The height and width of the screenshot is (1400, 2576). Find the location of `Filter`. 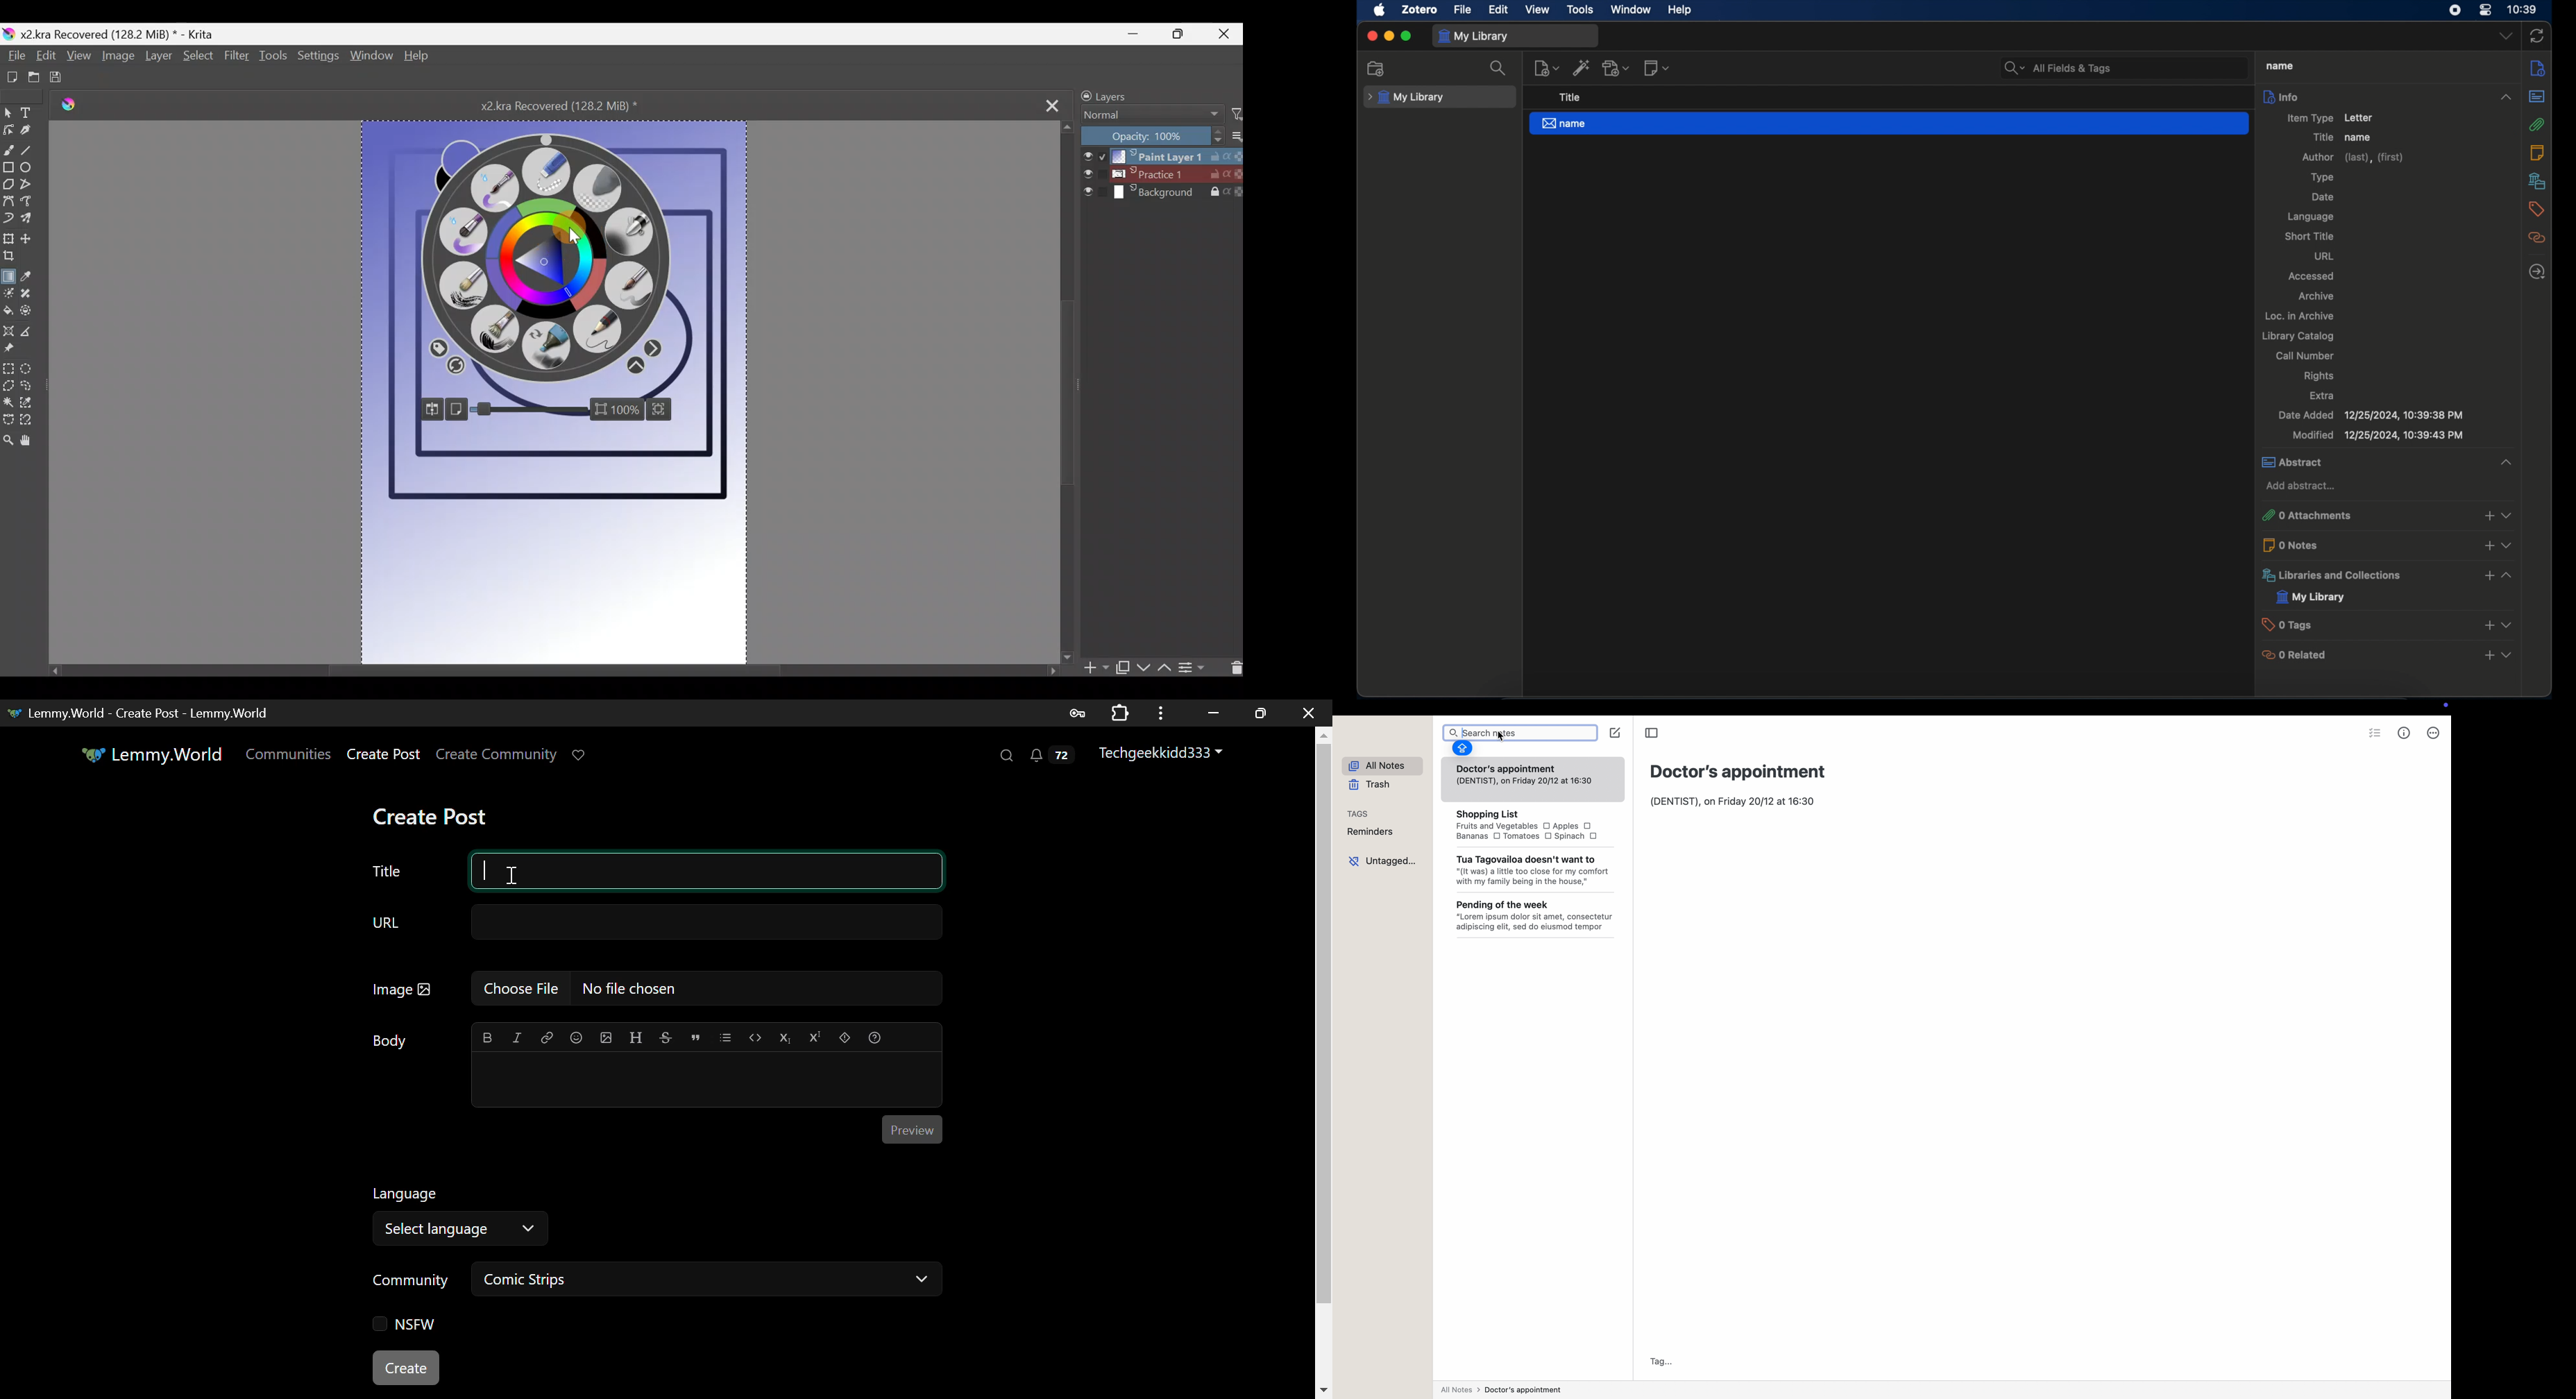

Filter is located at coordinates (236, 62).